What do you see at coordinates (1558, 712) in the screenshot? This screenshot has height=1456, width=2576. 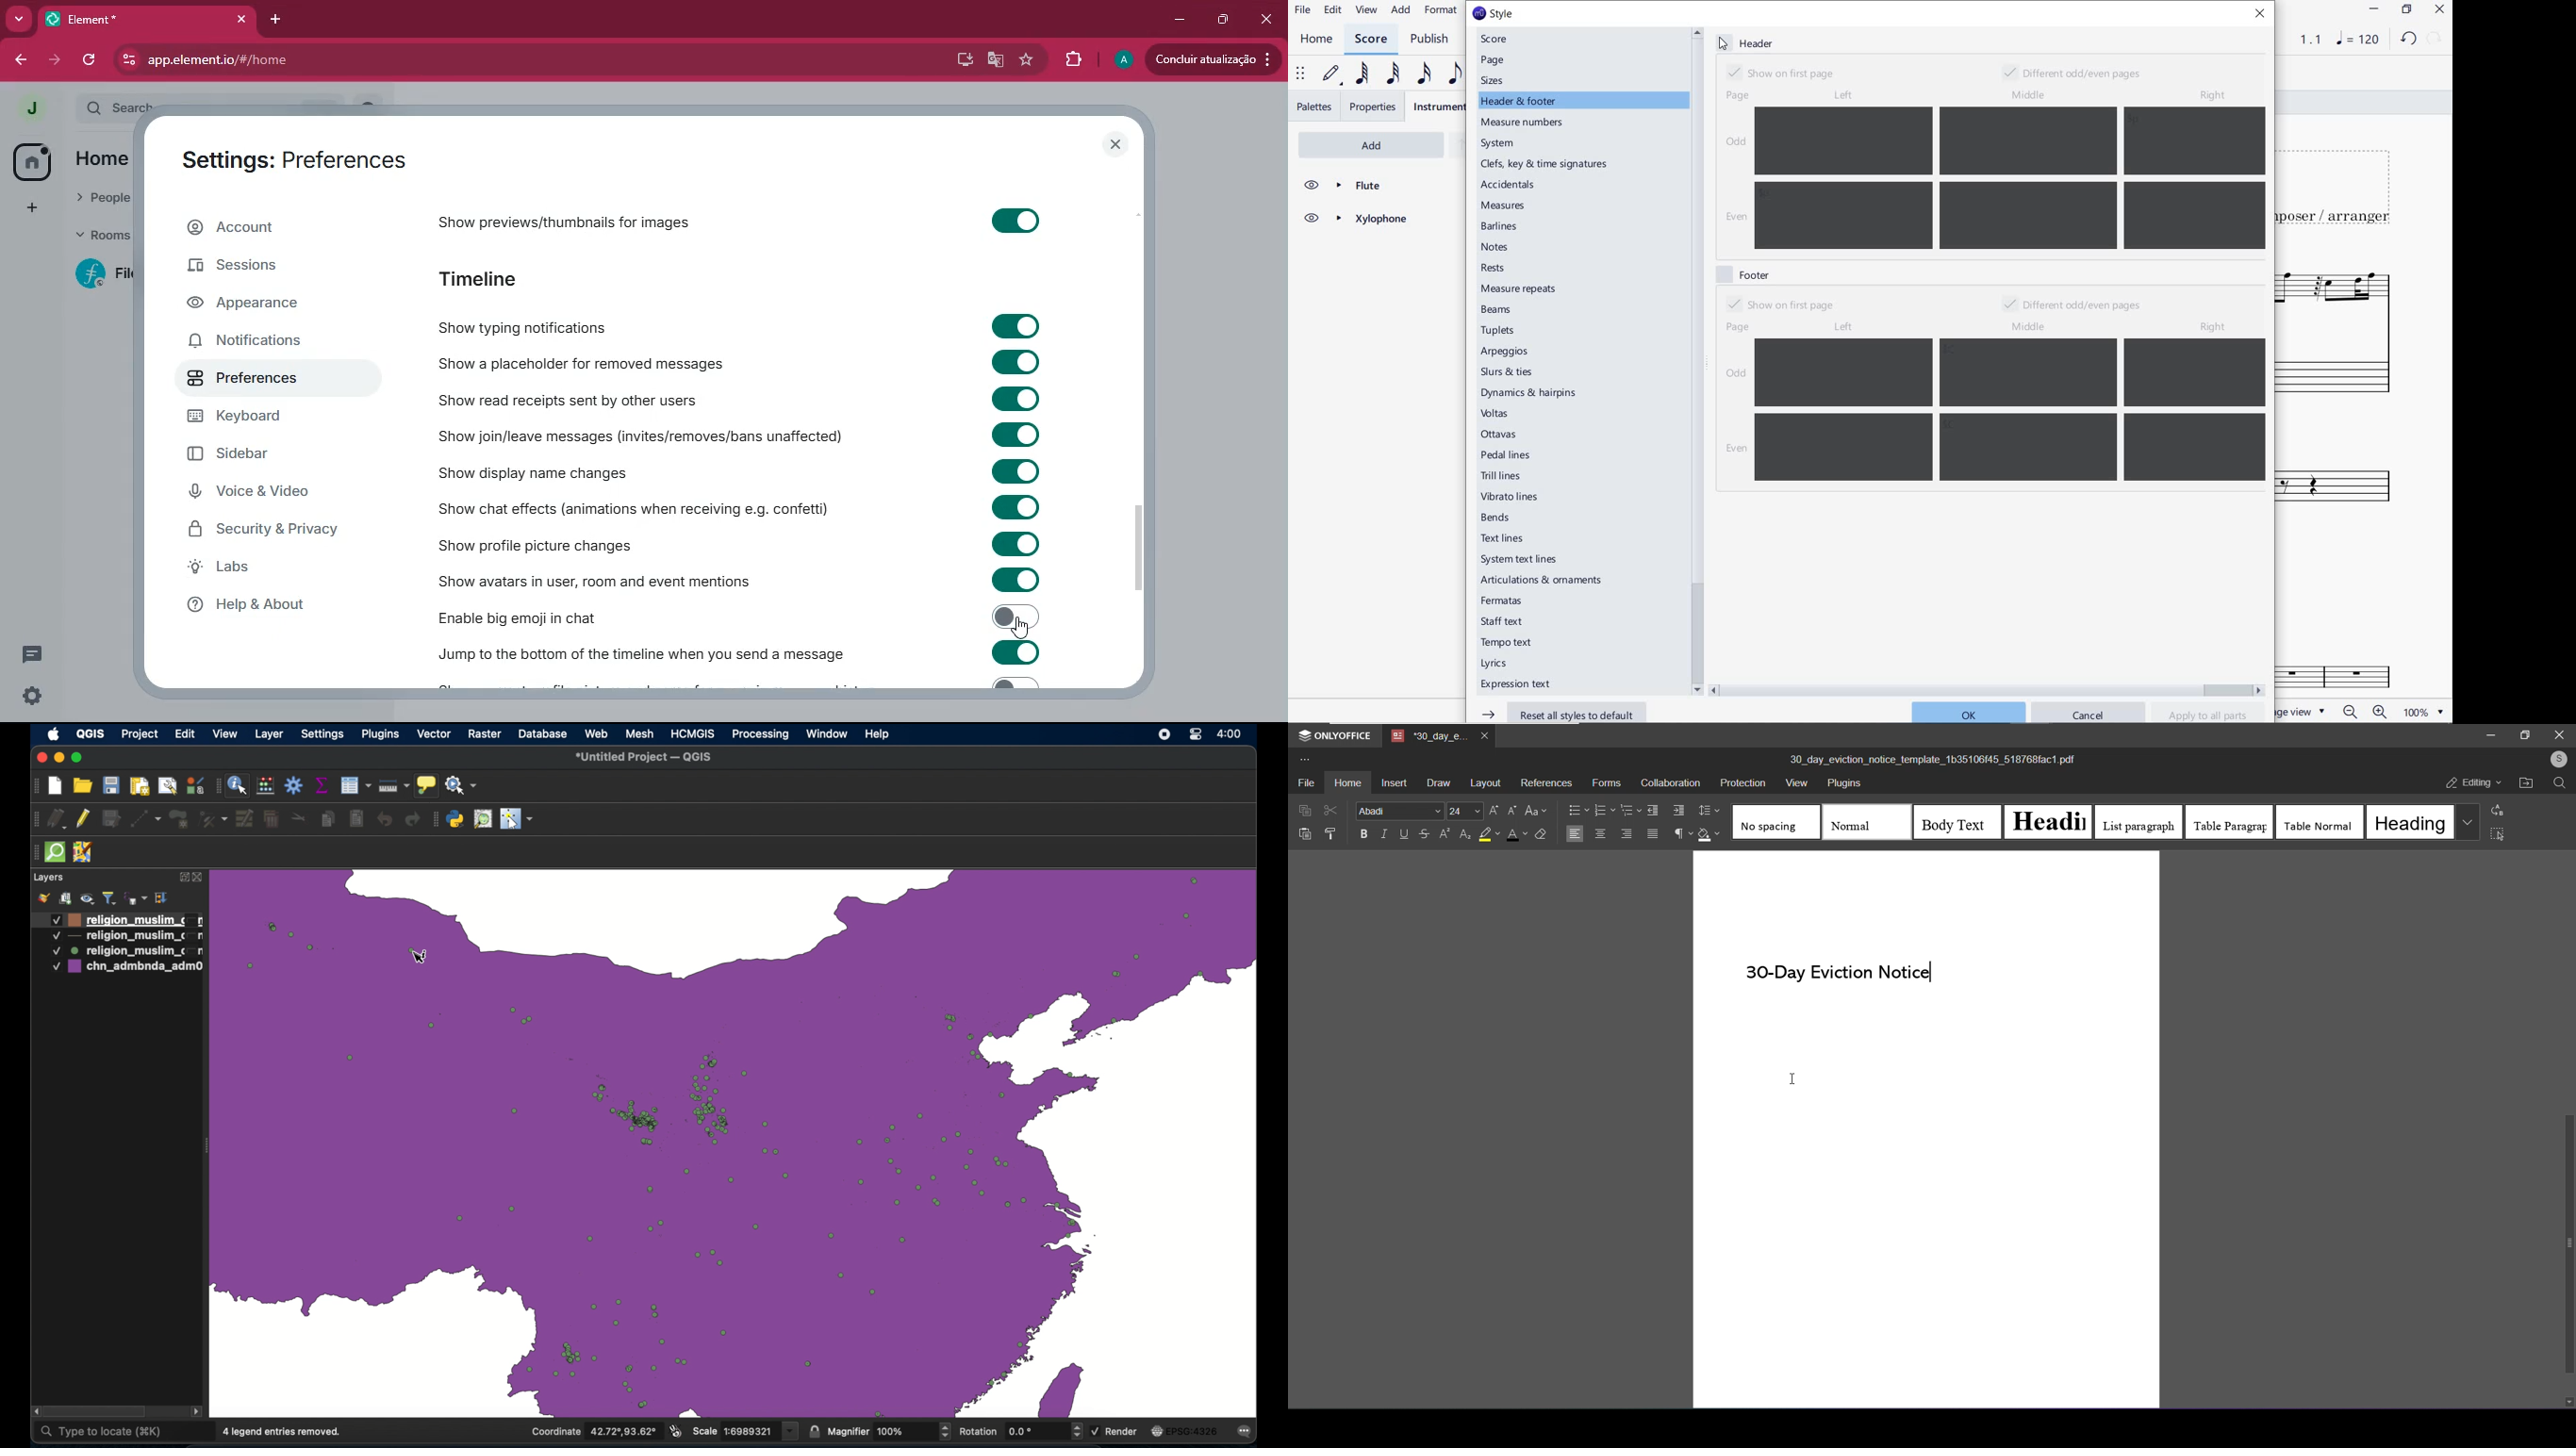 I see `reset all styles to default` at bounding box center [1558, 712].